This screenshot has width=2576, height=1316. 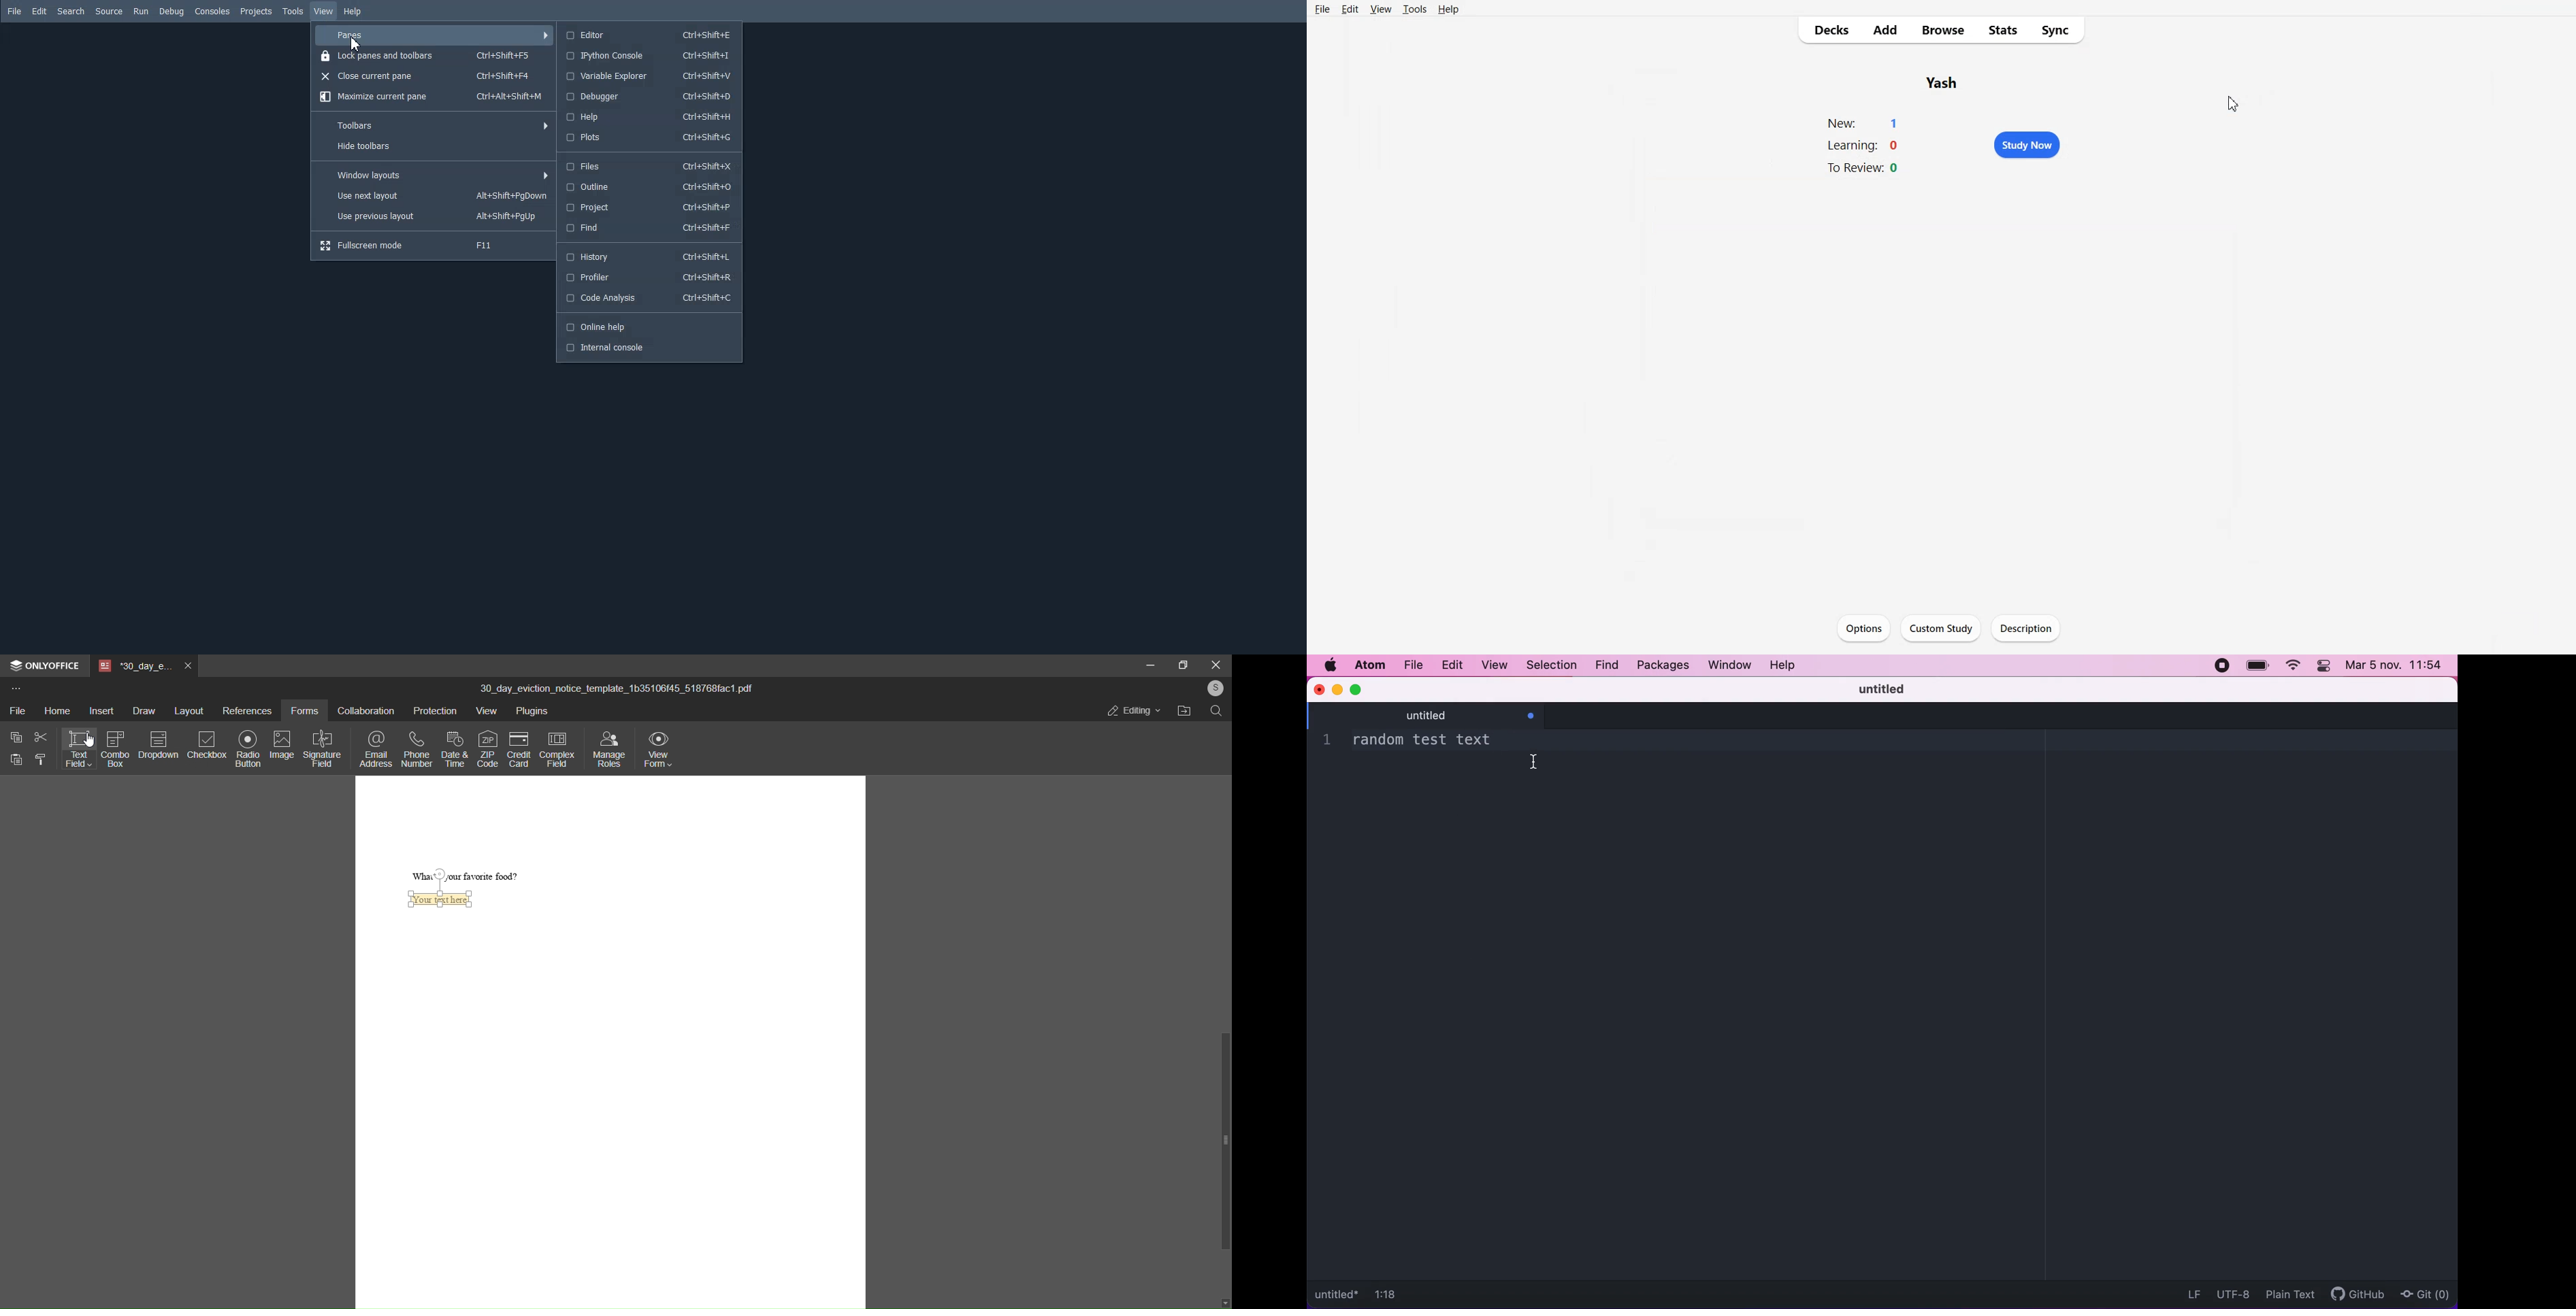 I want to click on plain text, so click(x=2287, y=1294).